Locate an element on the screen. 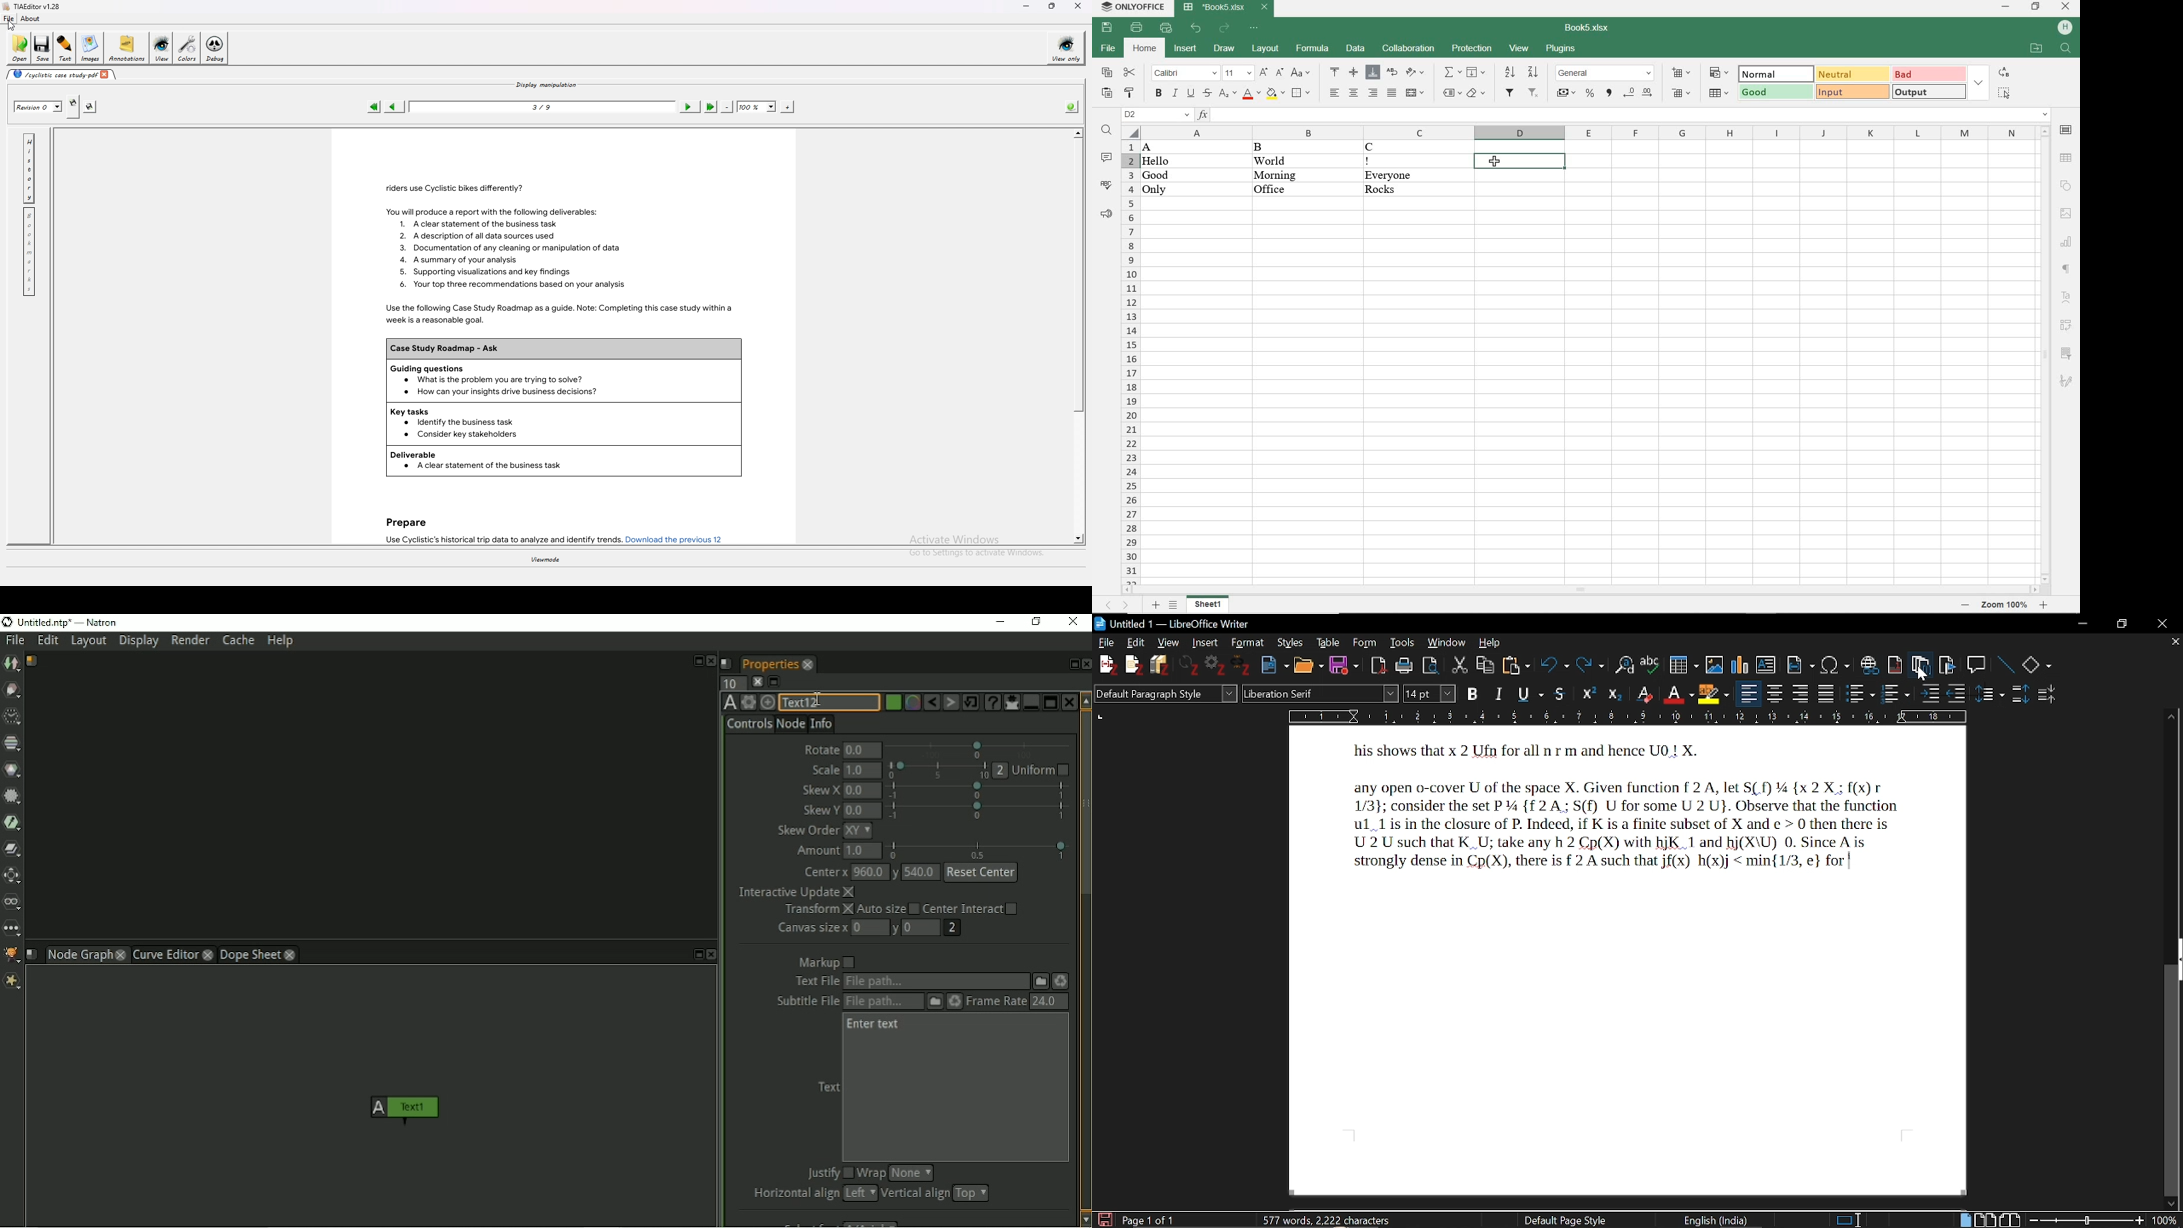 The width and height of the screenshot is (2184, 1232). HP is located at coordinates (2065, 28).